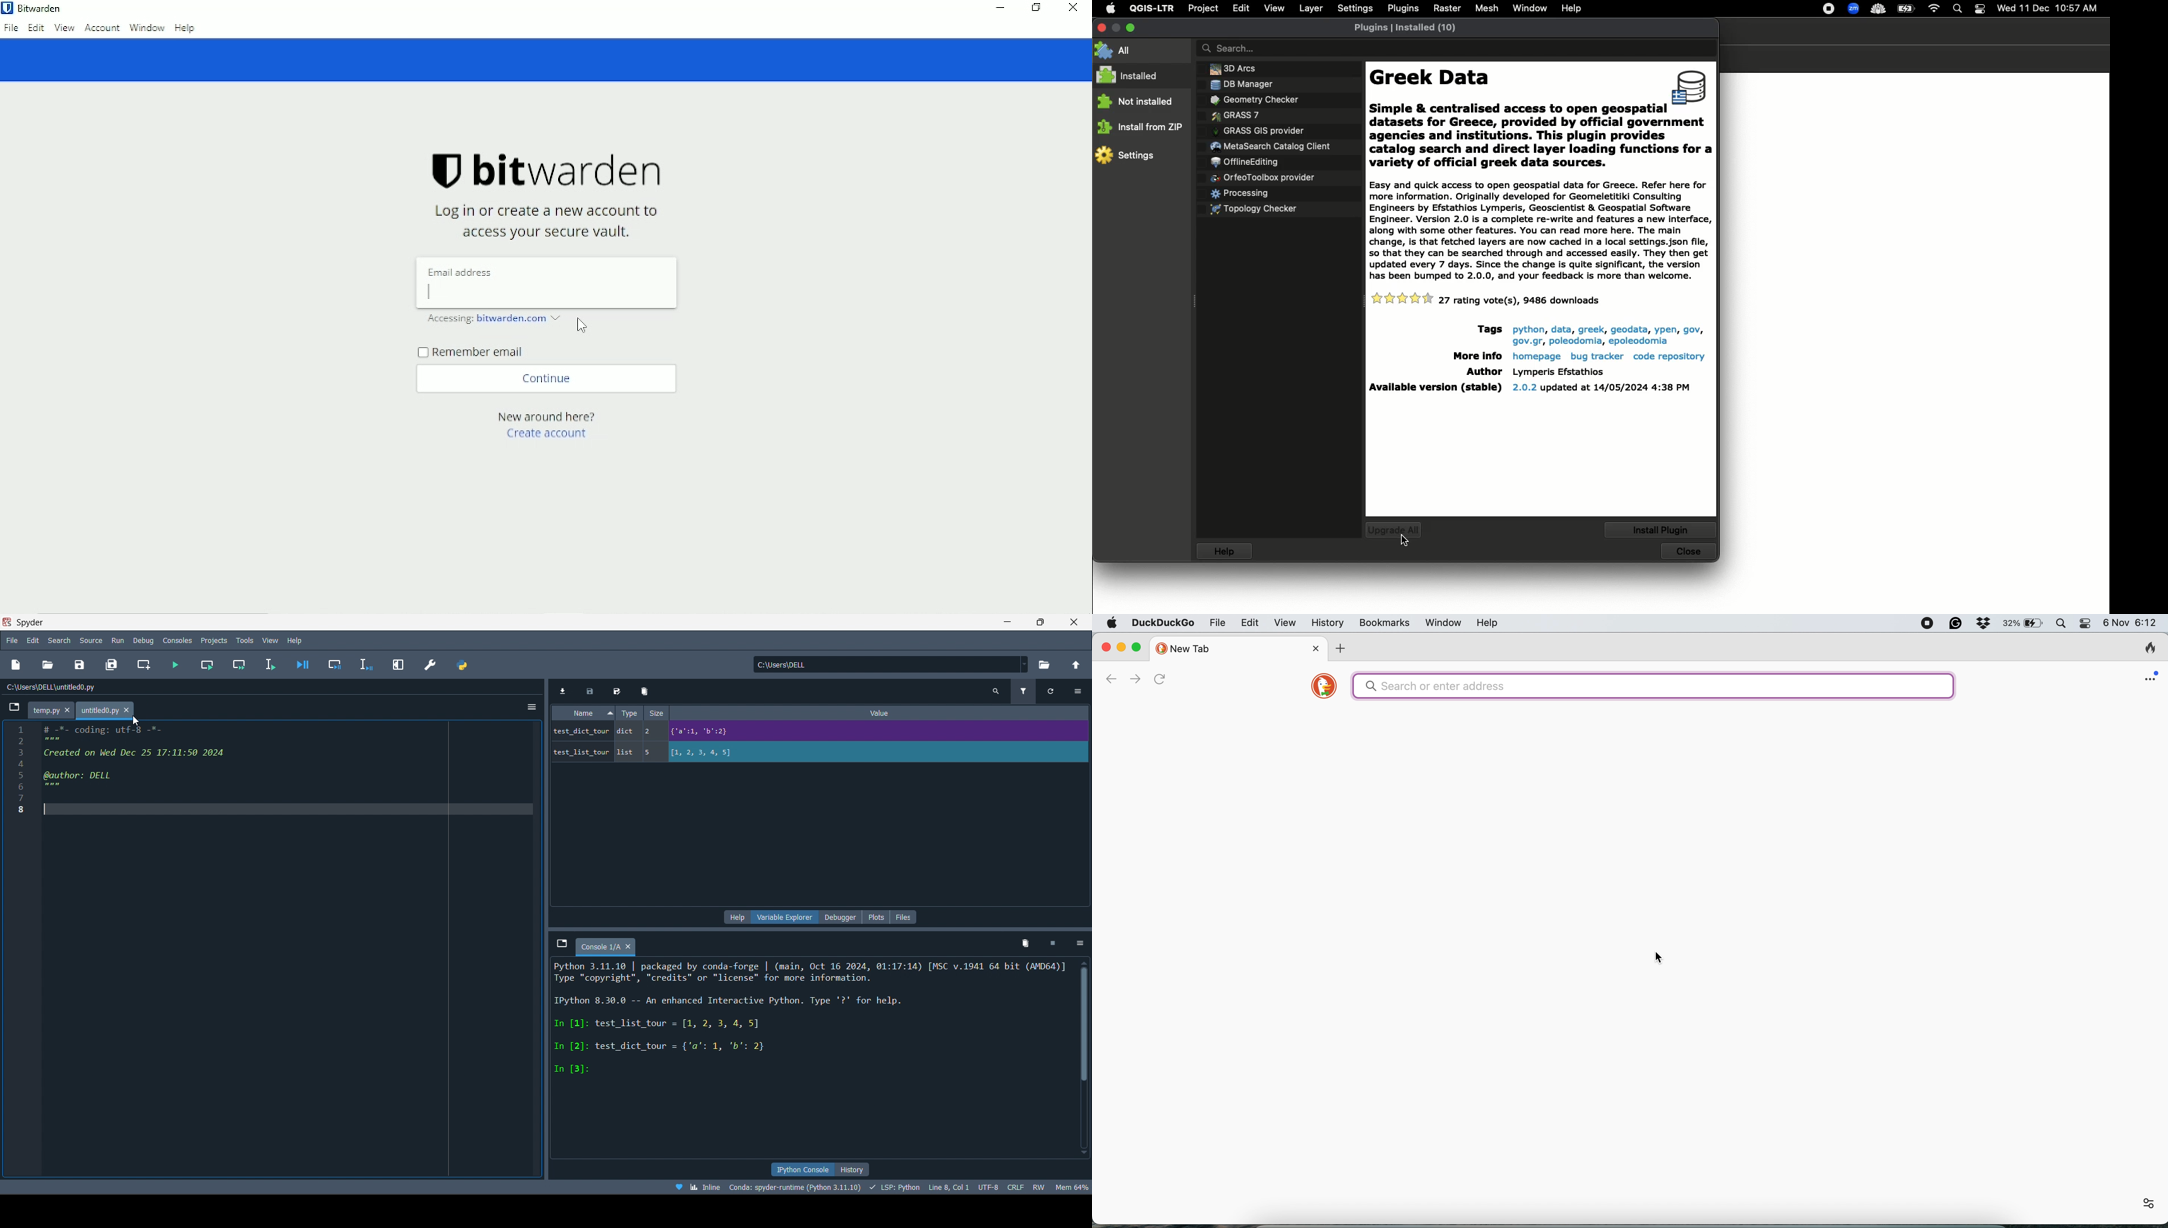 This screenshot has width=2184, height=1232. I want to click on gov, so click(1692, 330).